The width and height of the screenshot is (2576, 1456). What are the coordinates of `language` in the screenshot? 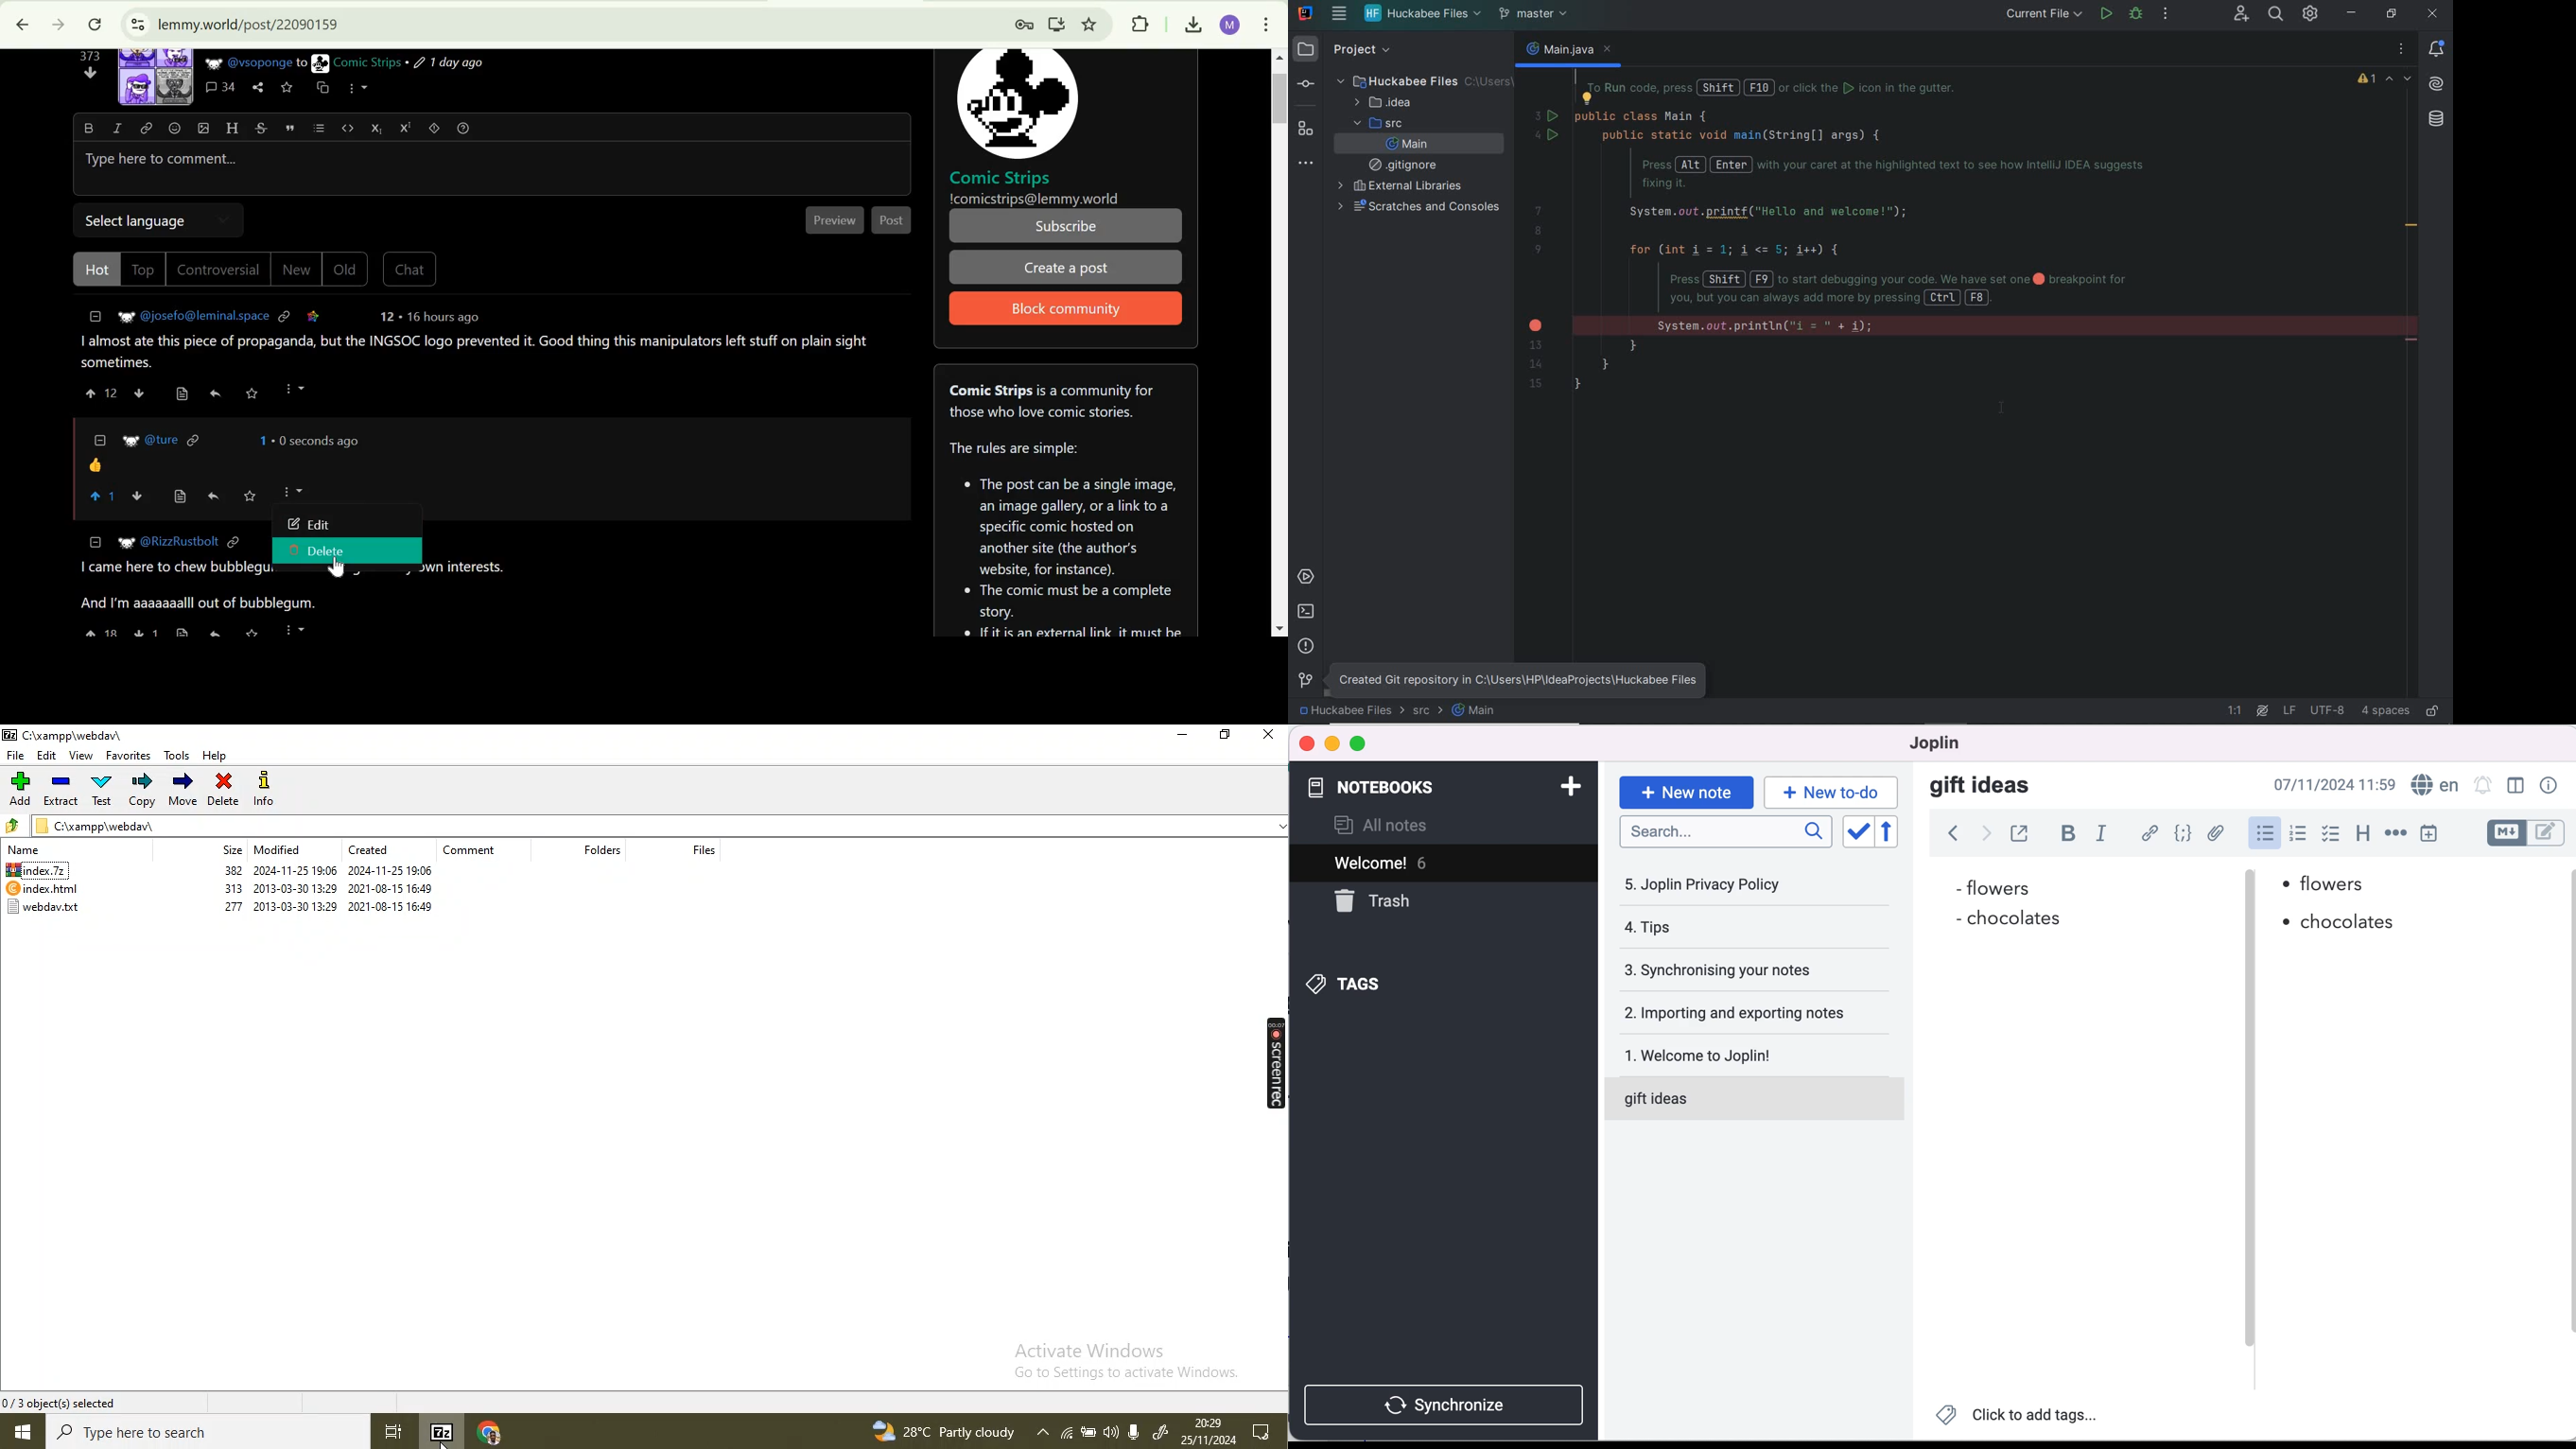 It's located at (2434, 786).